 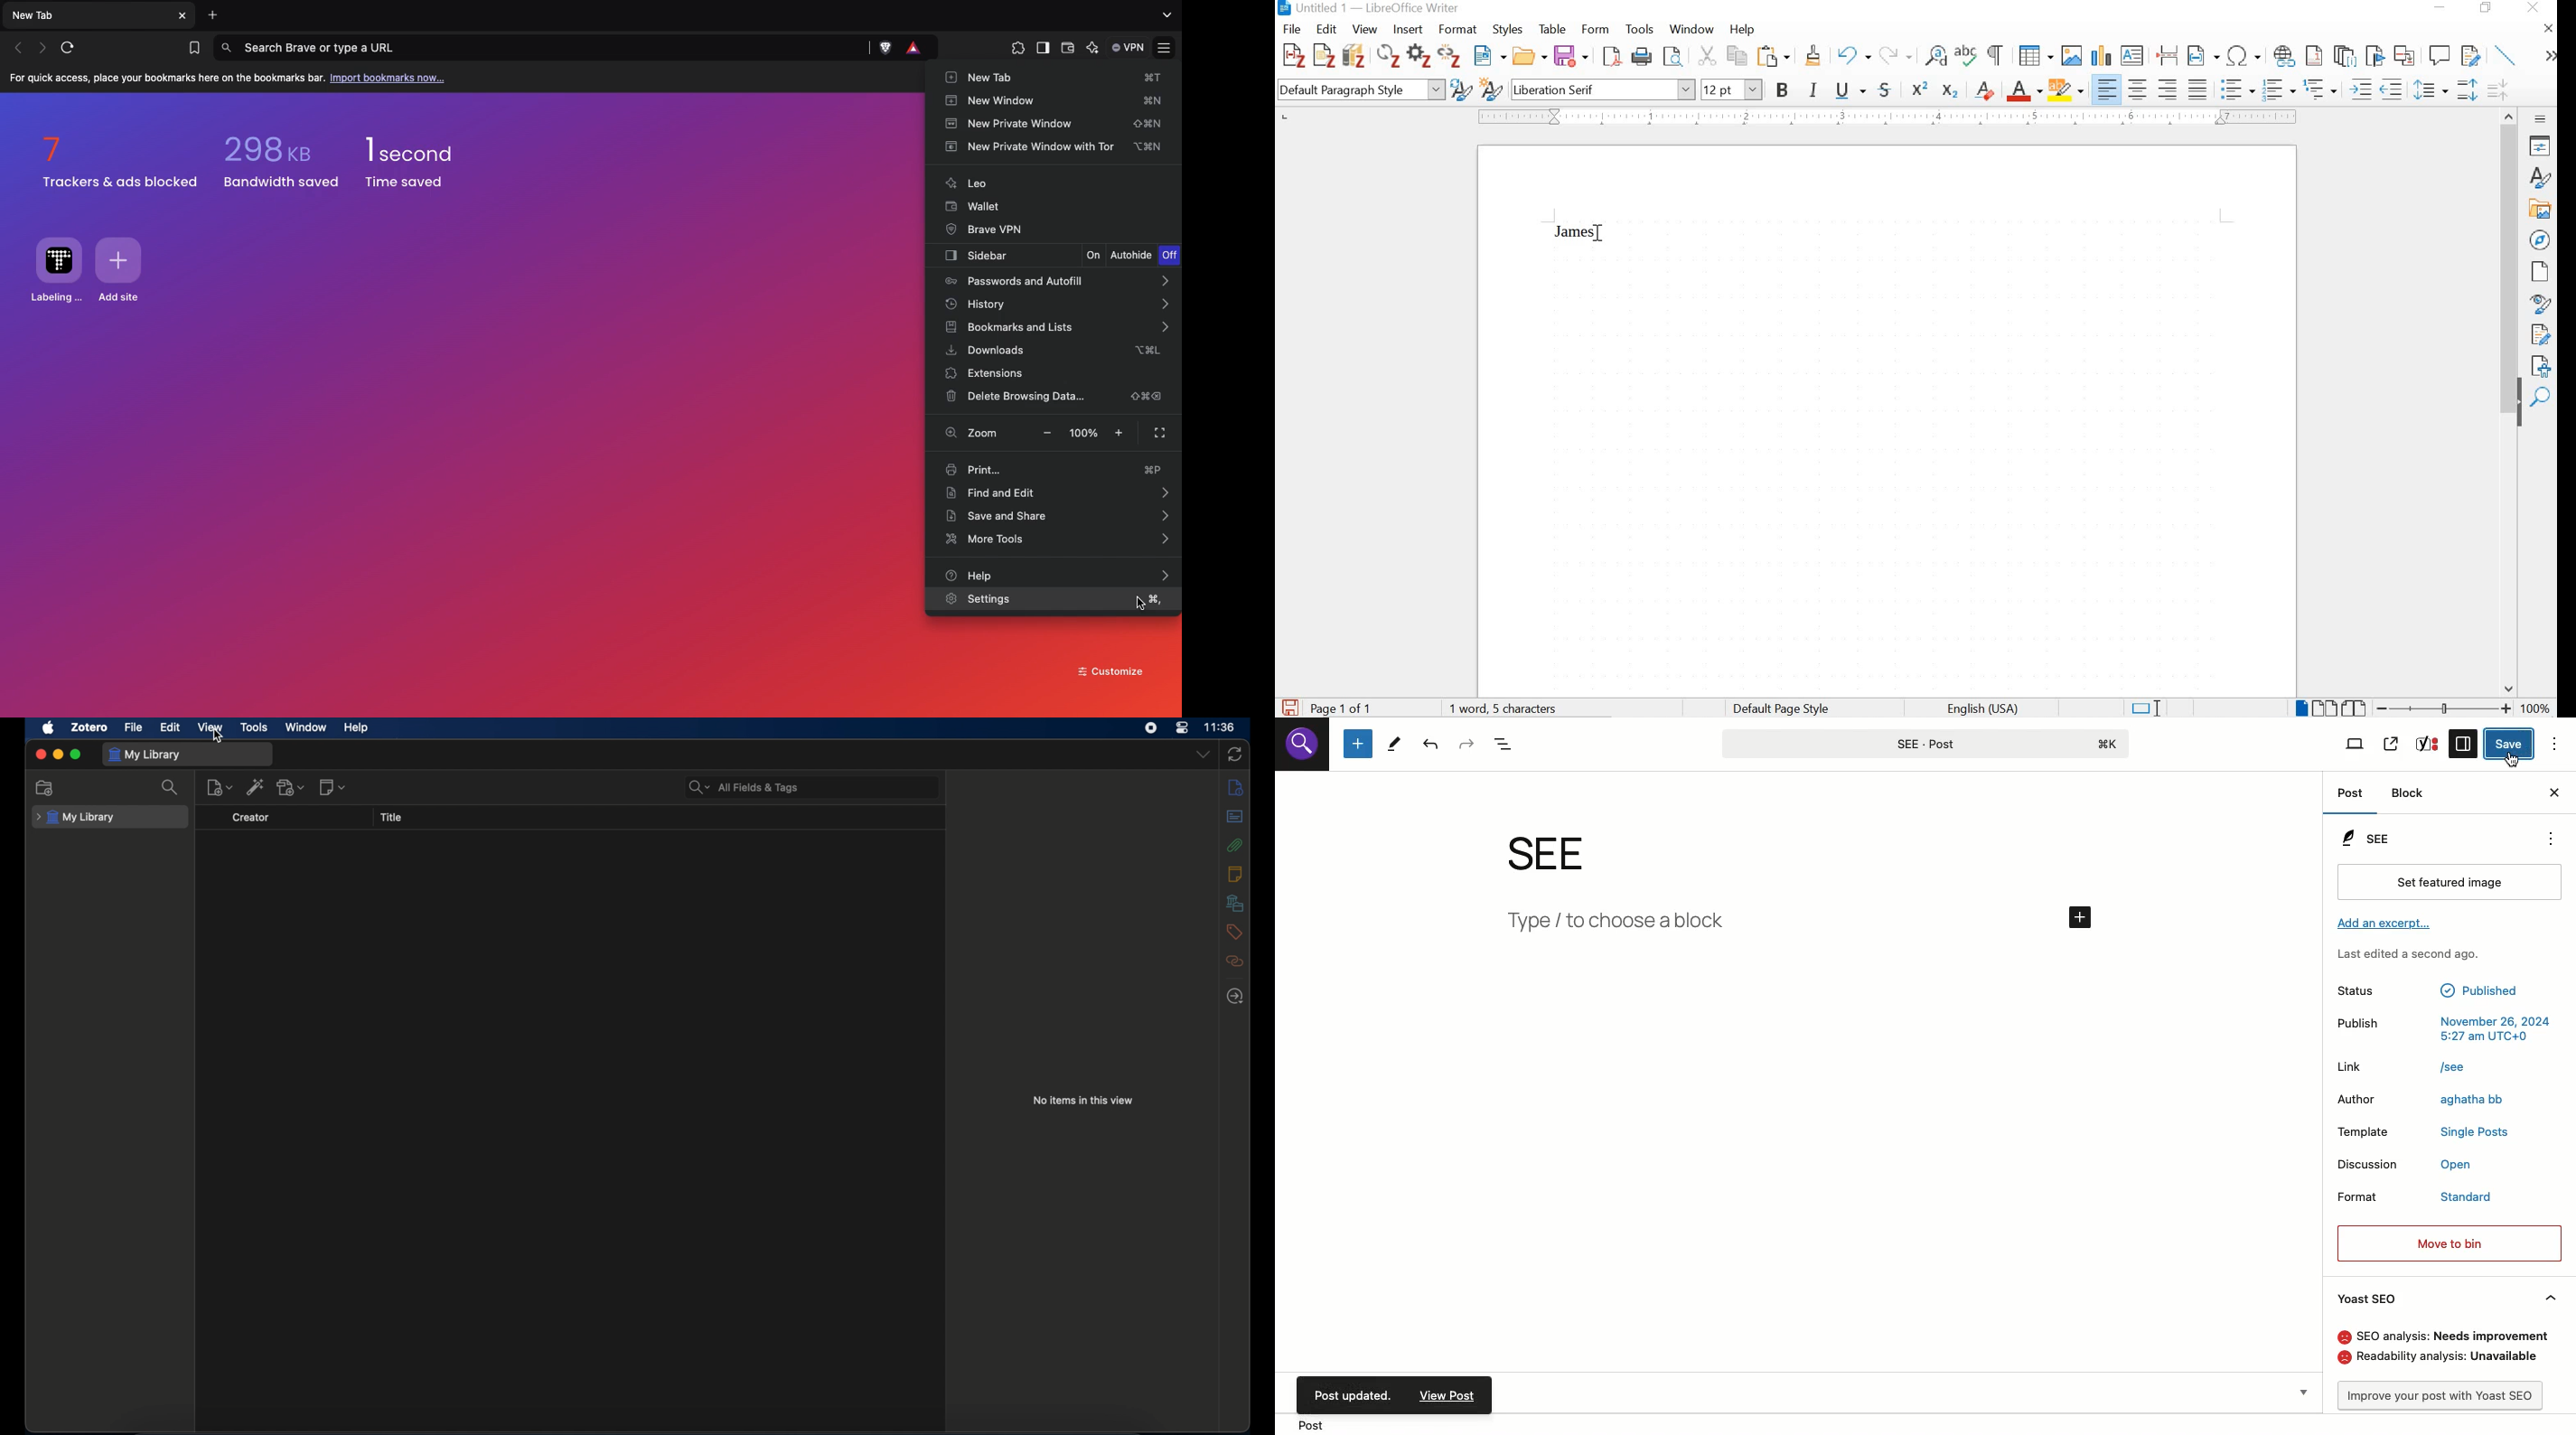 I want to click on Downloads, so click(x=1054, y=351).